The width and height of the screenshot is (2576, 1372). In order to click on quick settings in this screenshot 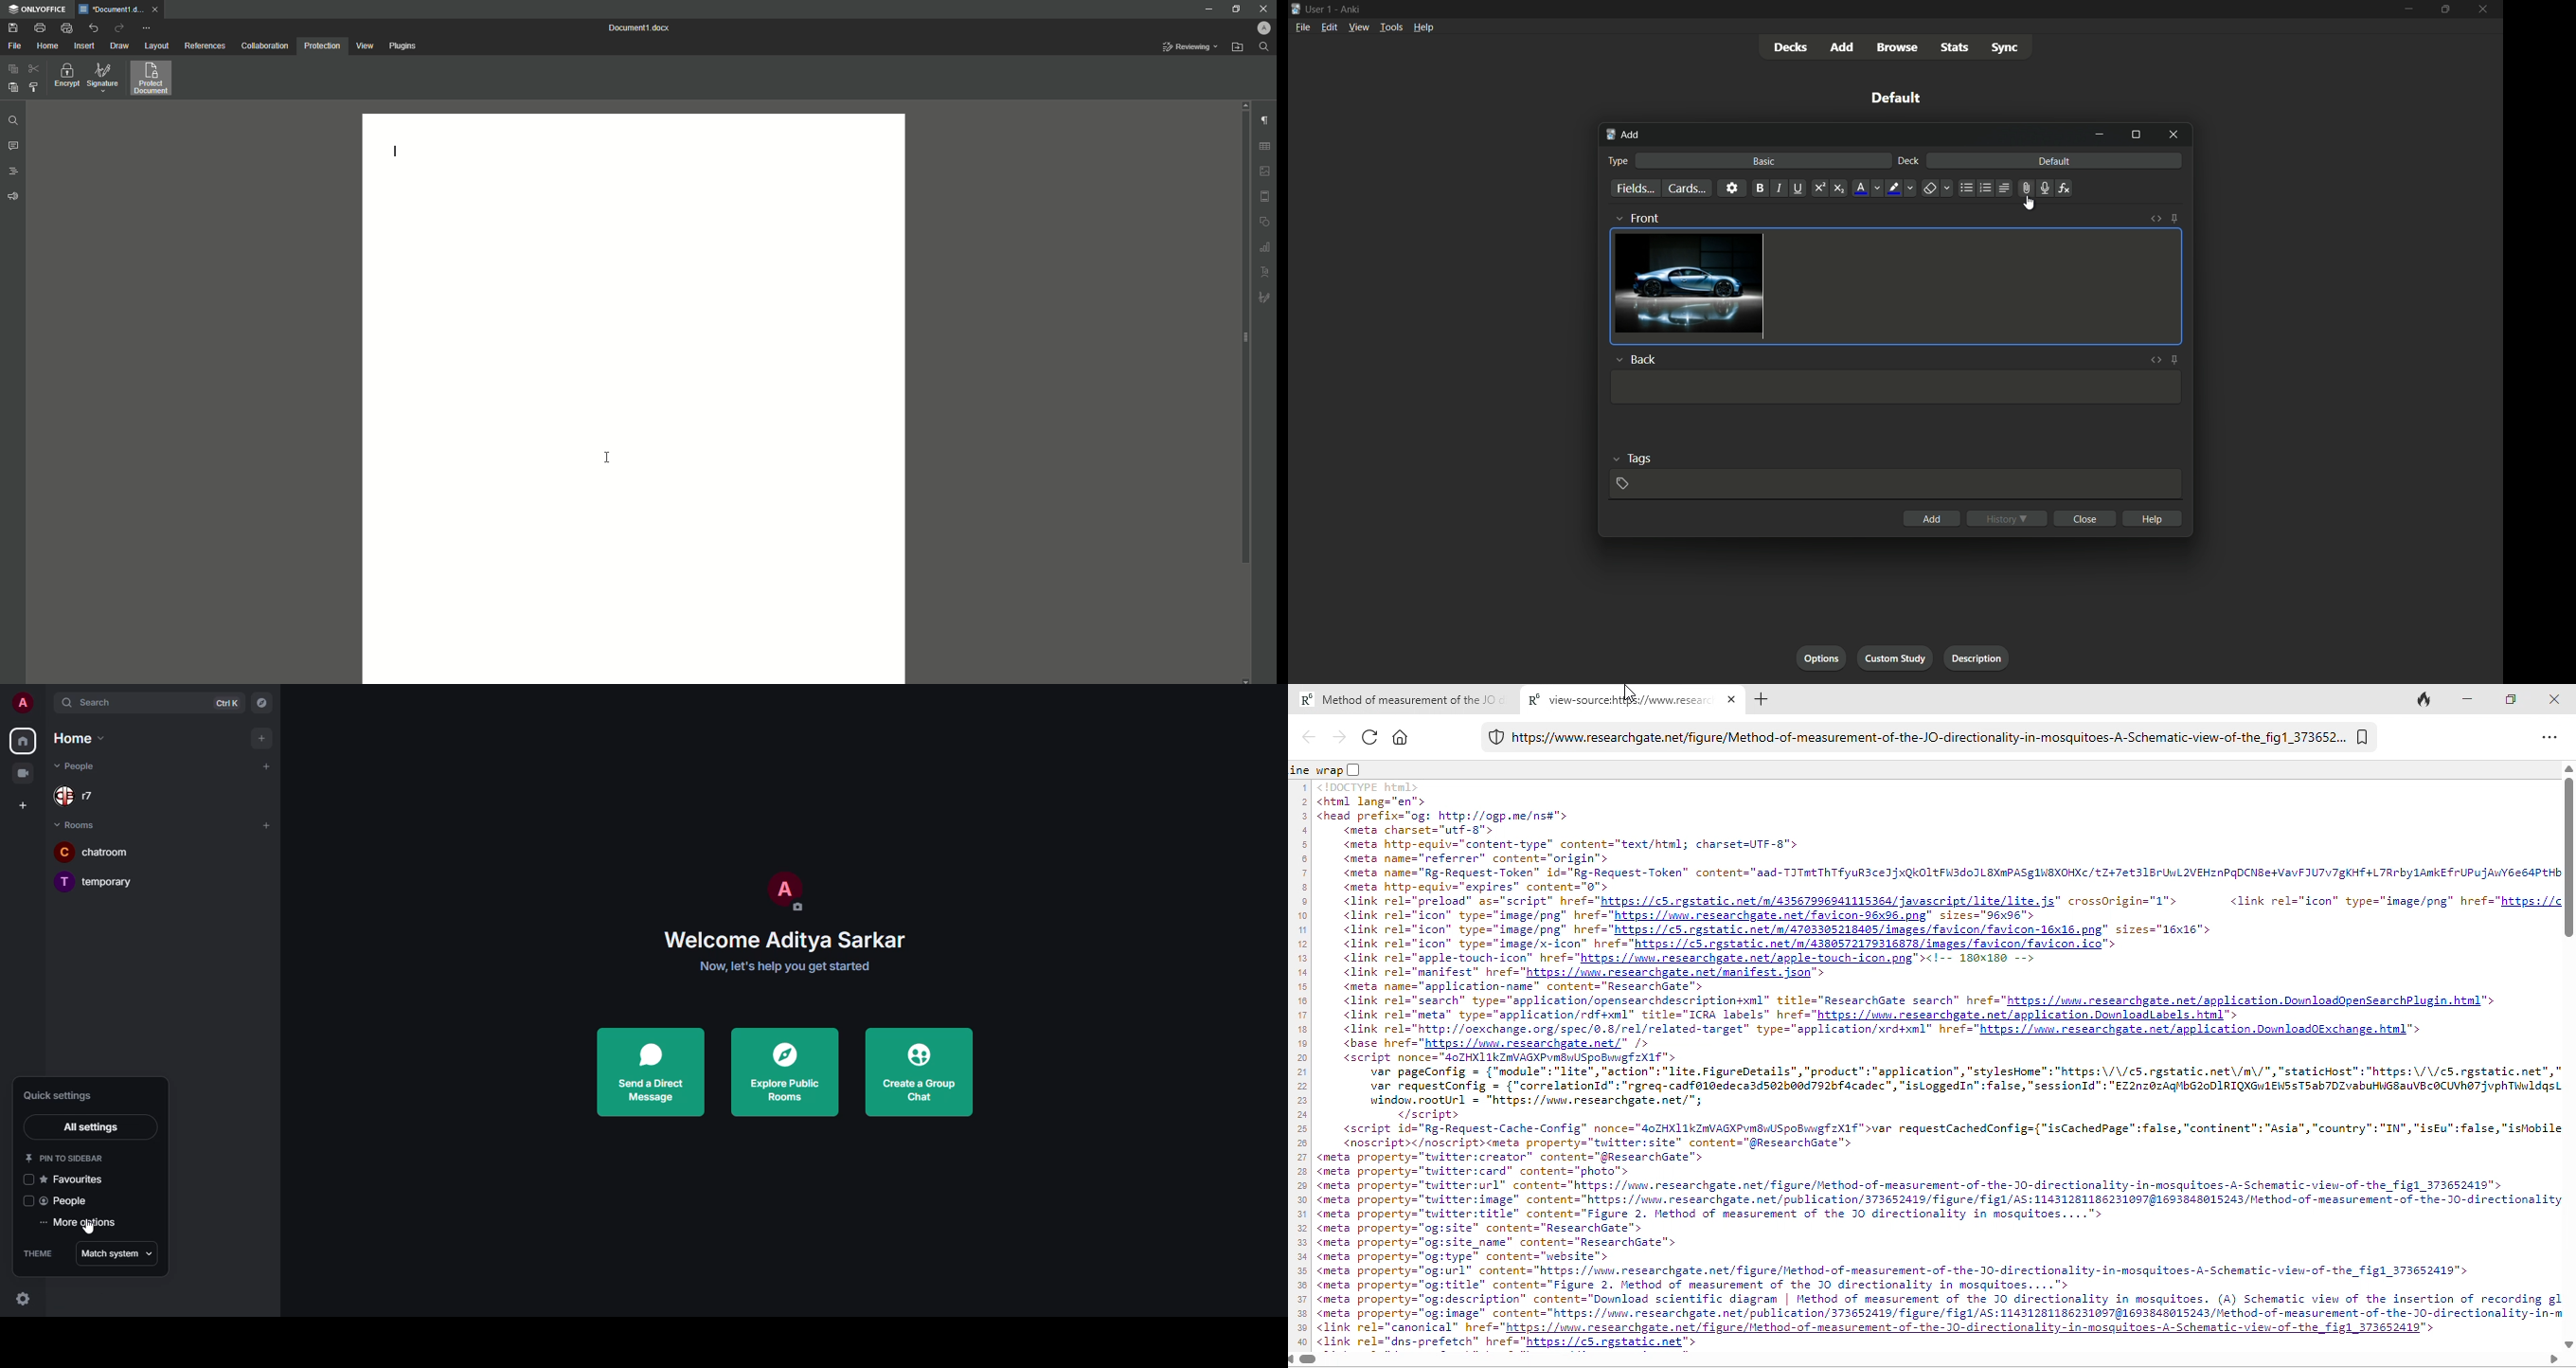, I will do `click(21, 1299)`.